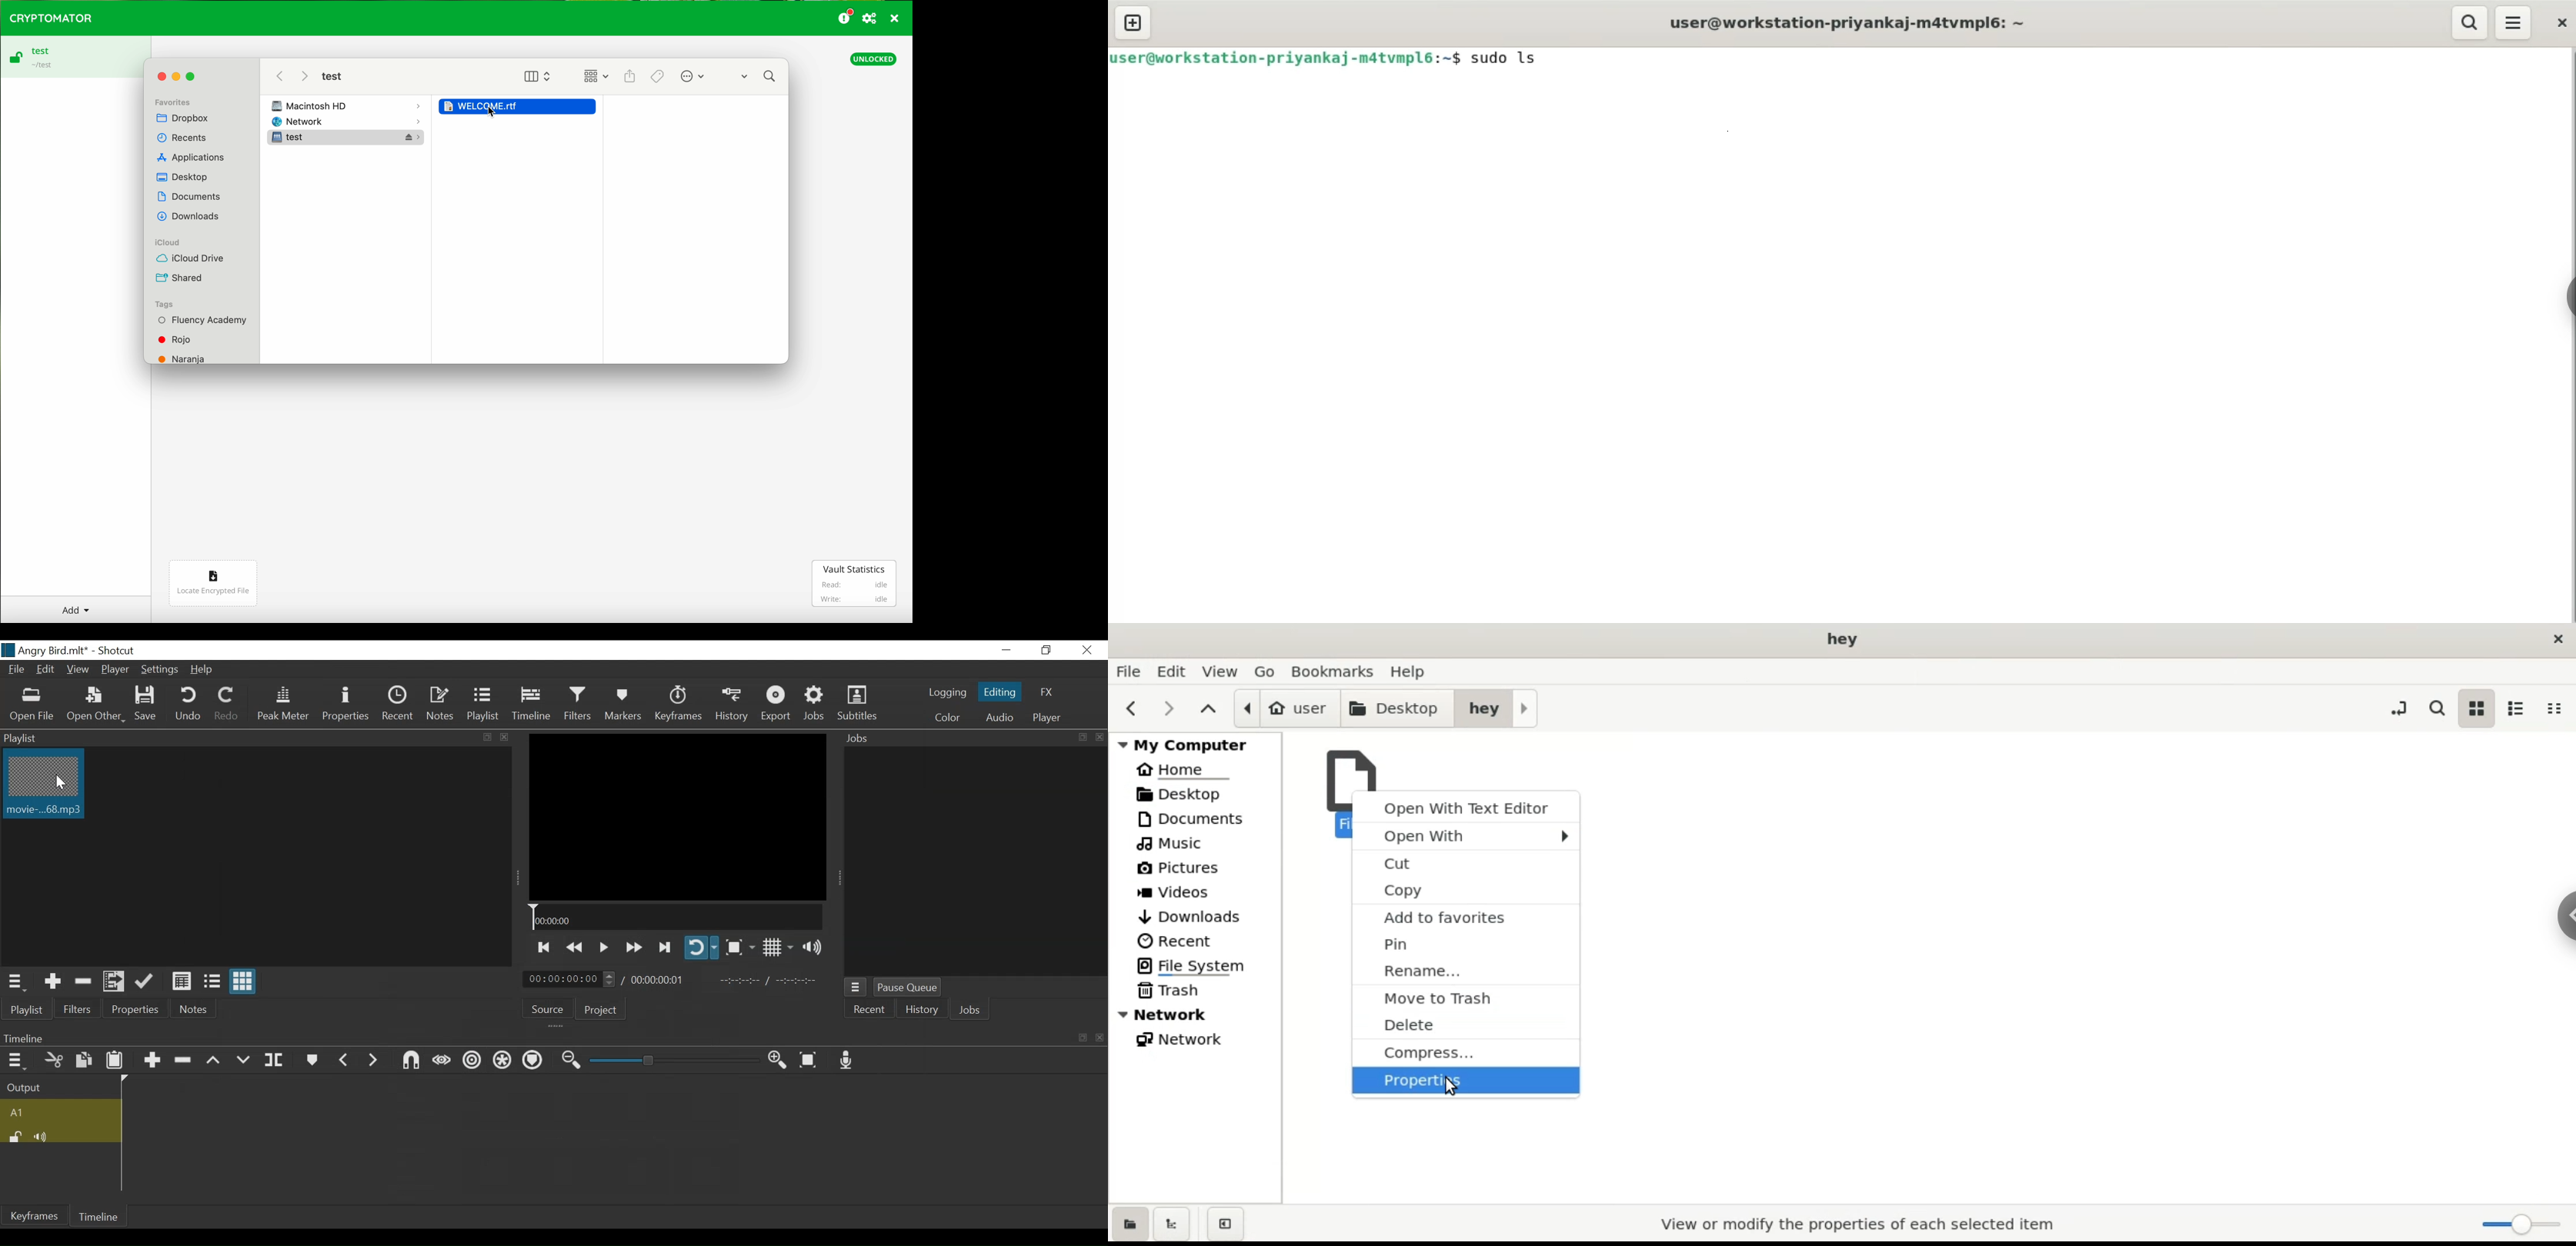 Image resolution: width=2576 pixels, height=1260 pixels. Describe the element at coordinates (740, 947) in the screenshot. I see `Toggle Zoom` at that location.